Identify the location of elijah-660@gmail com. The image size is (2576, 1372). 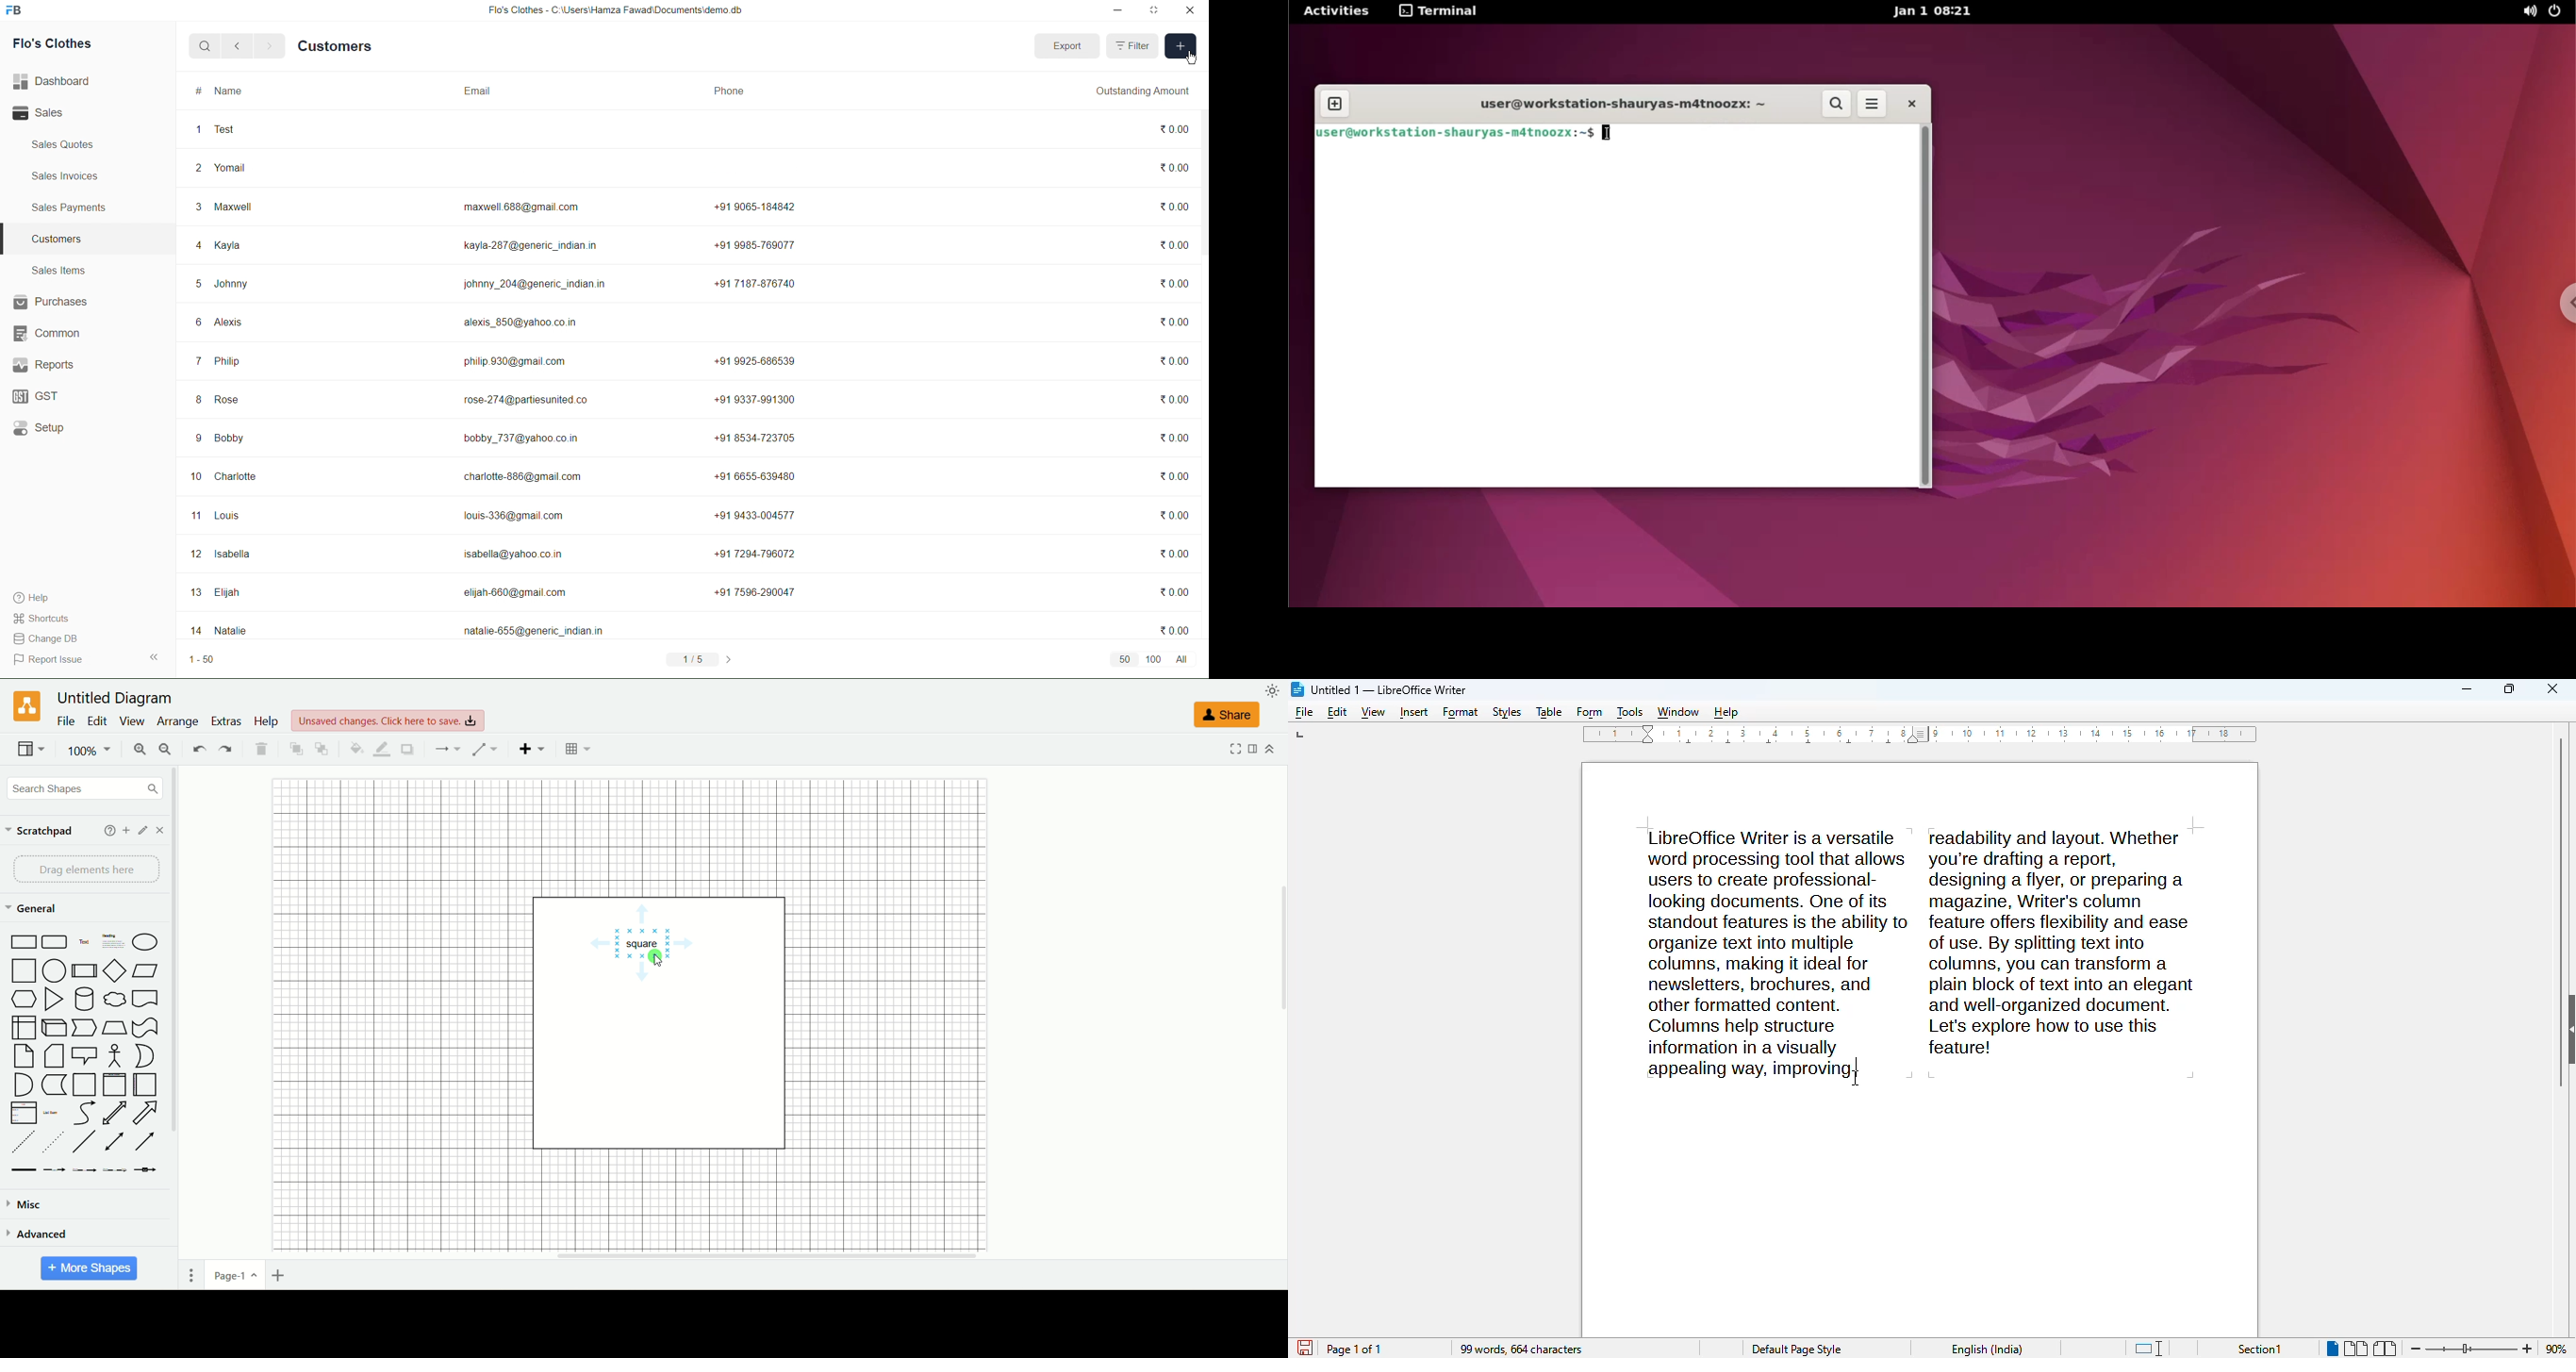
(521, 594).